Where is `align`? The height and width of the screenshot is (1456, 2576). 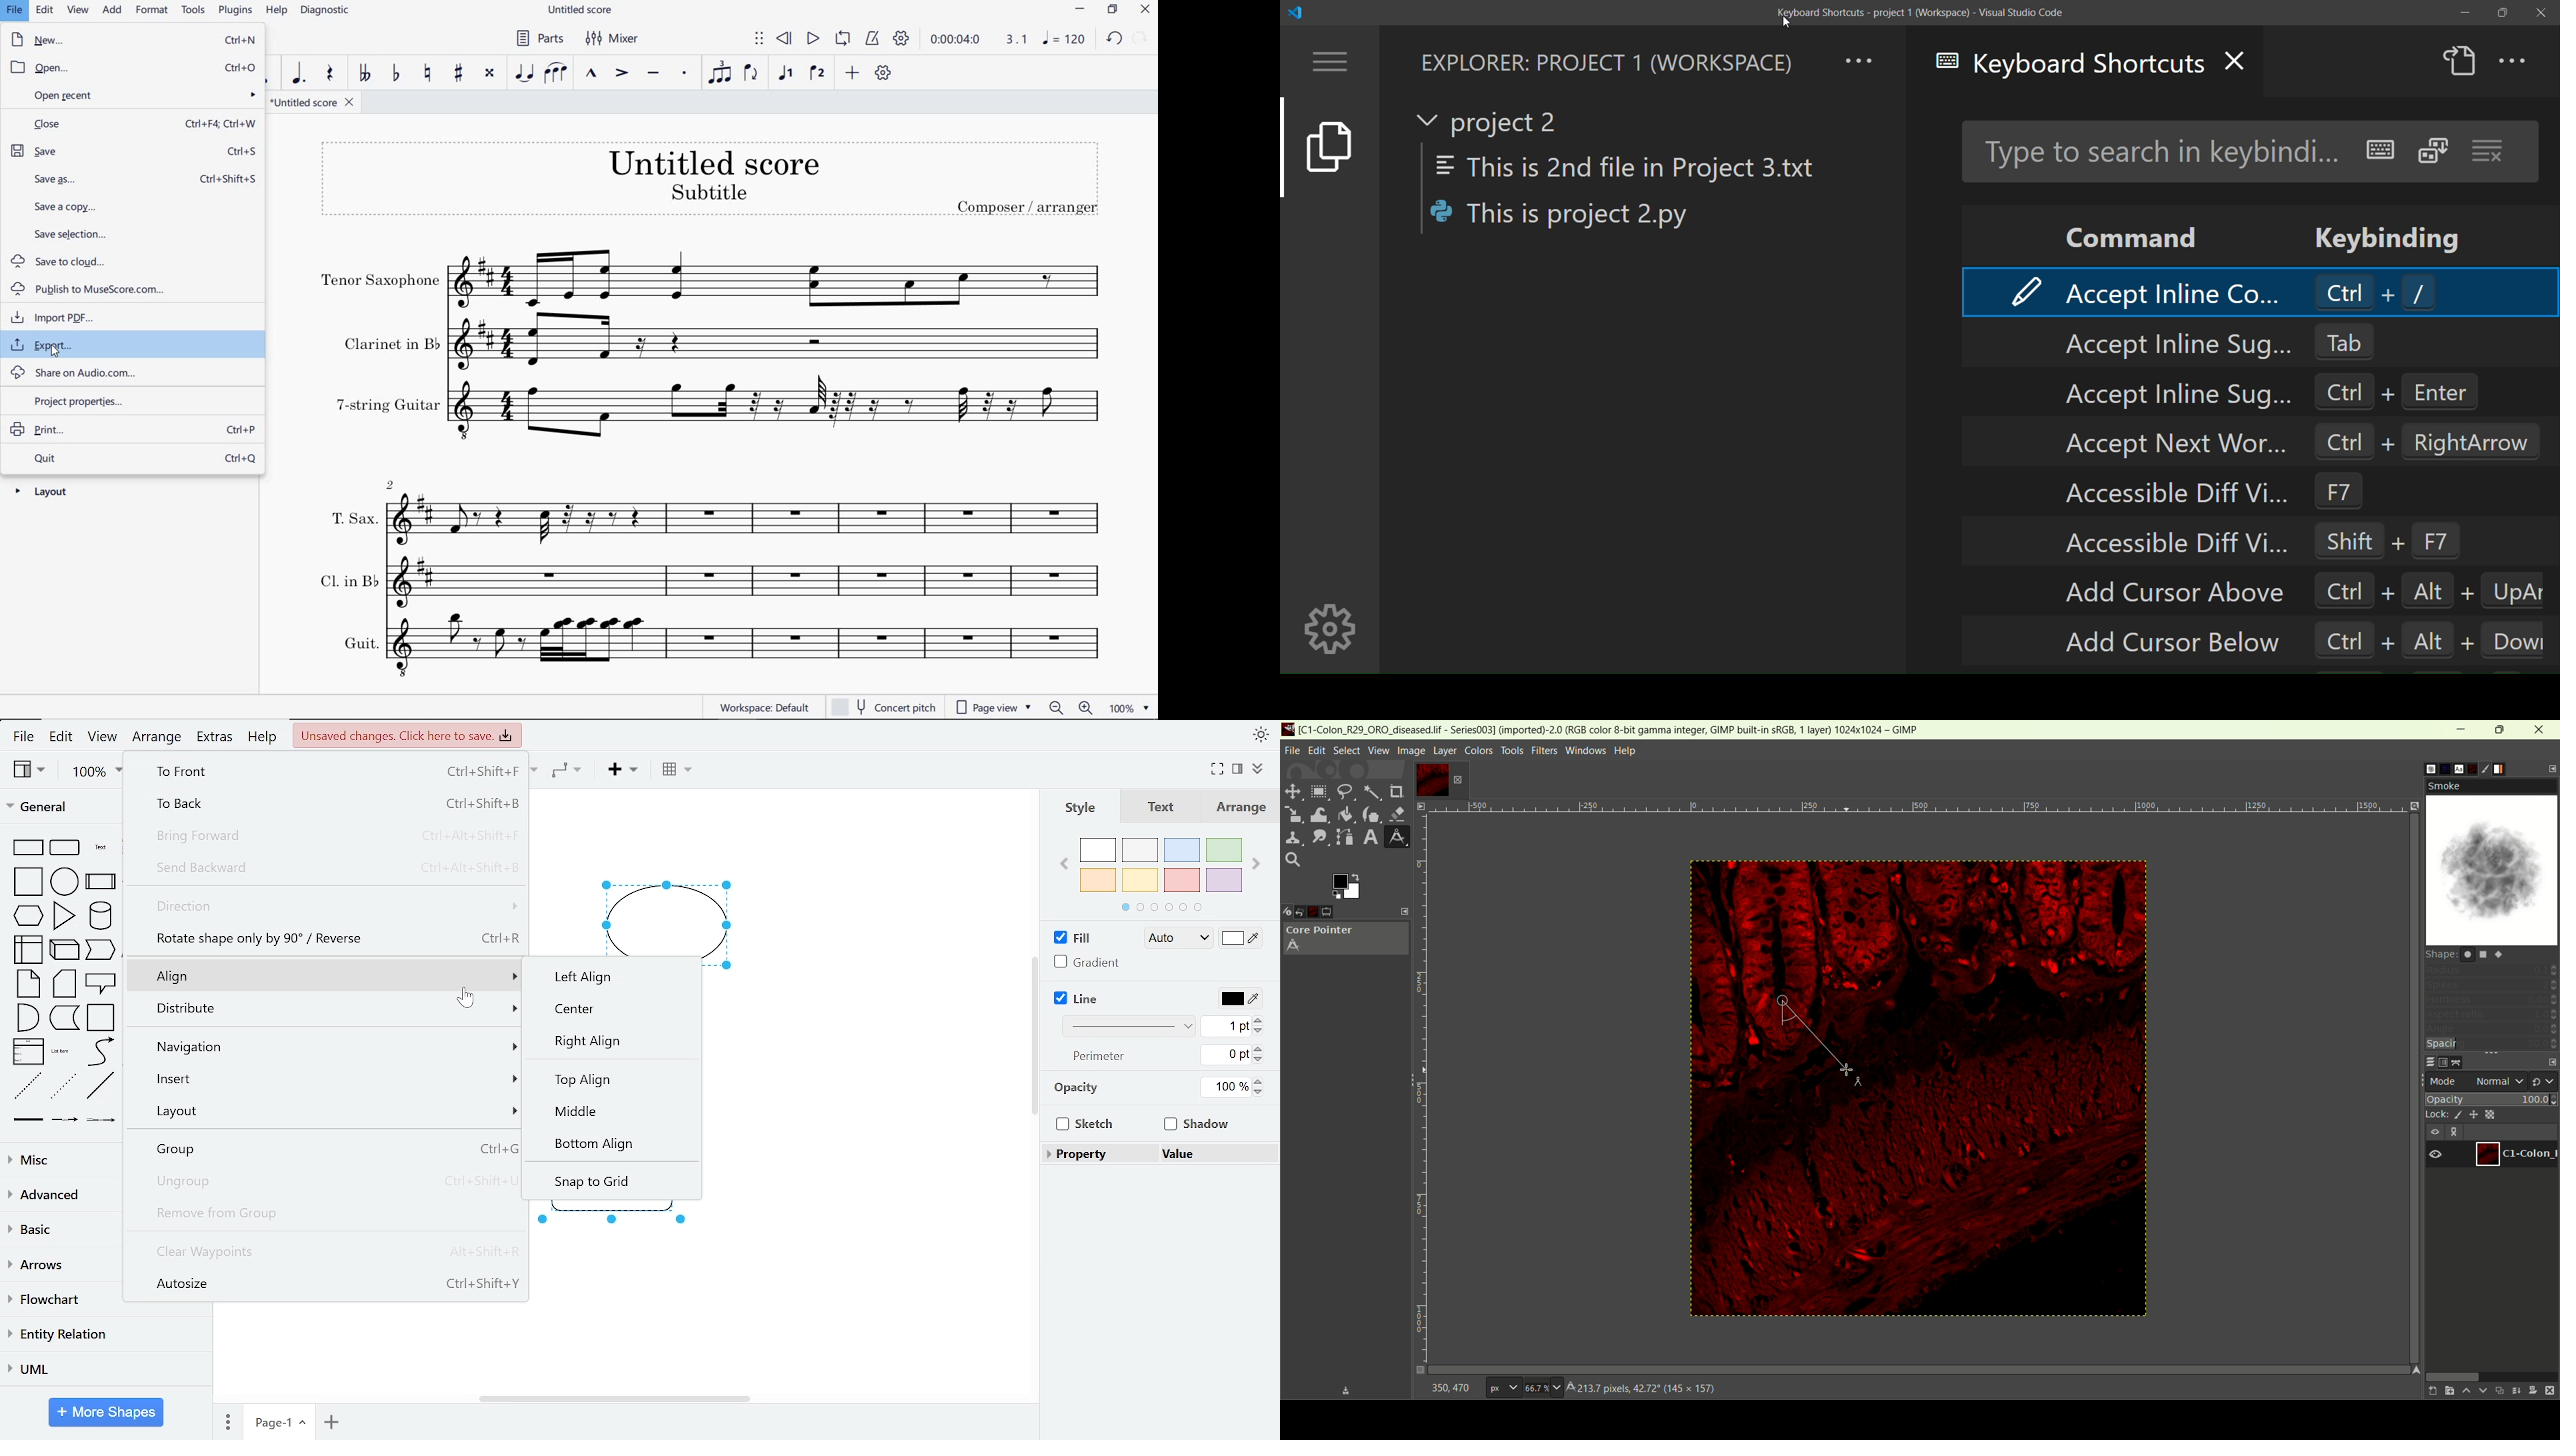
align is located at coordinates (328, 977).